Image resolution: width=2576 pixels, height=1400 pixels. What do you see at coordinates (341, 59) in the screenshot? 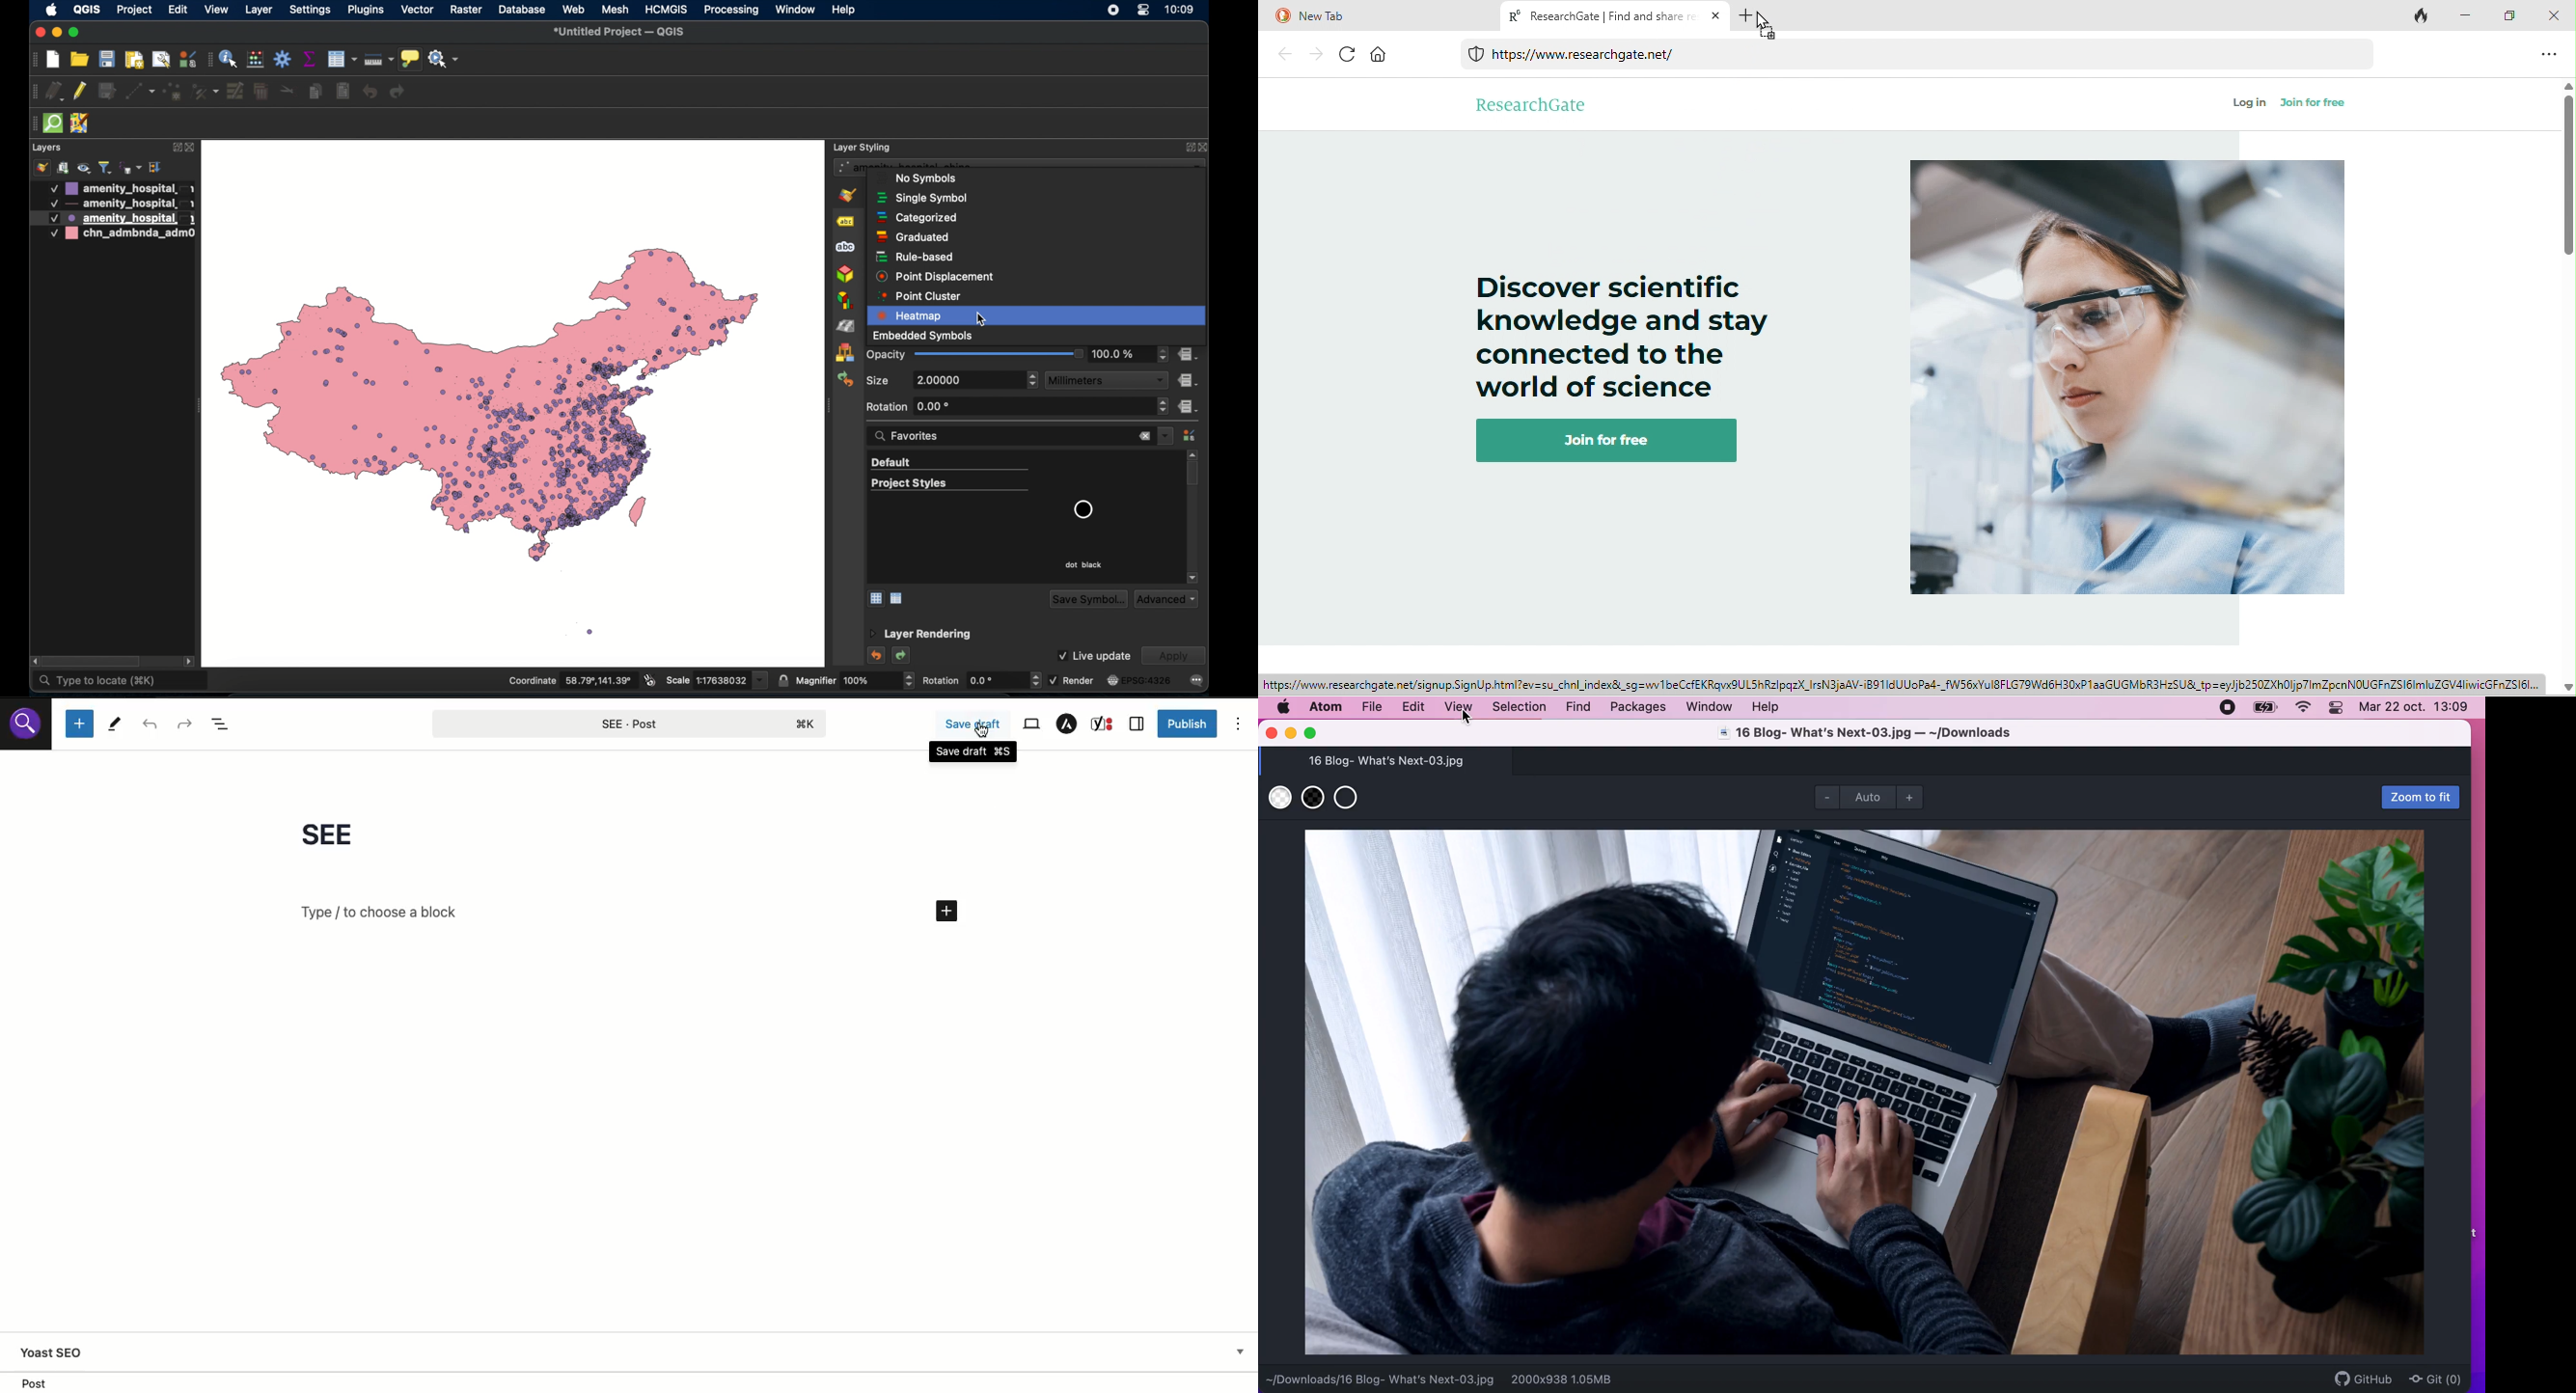
I see `open attribute table` at bounding box center [341, 59].